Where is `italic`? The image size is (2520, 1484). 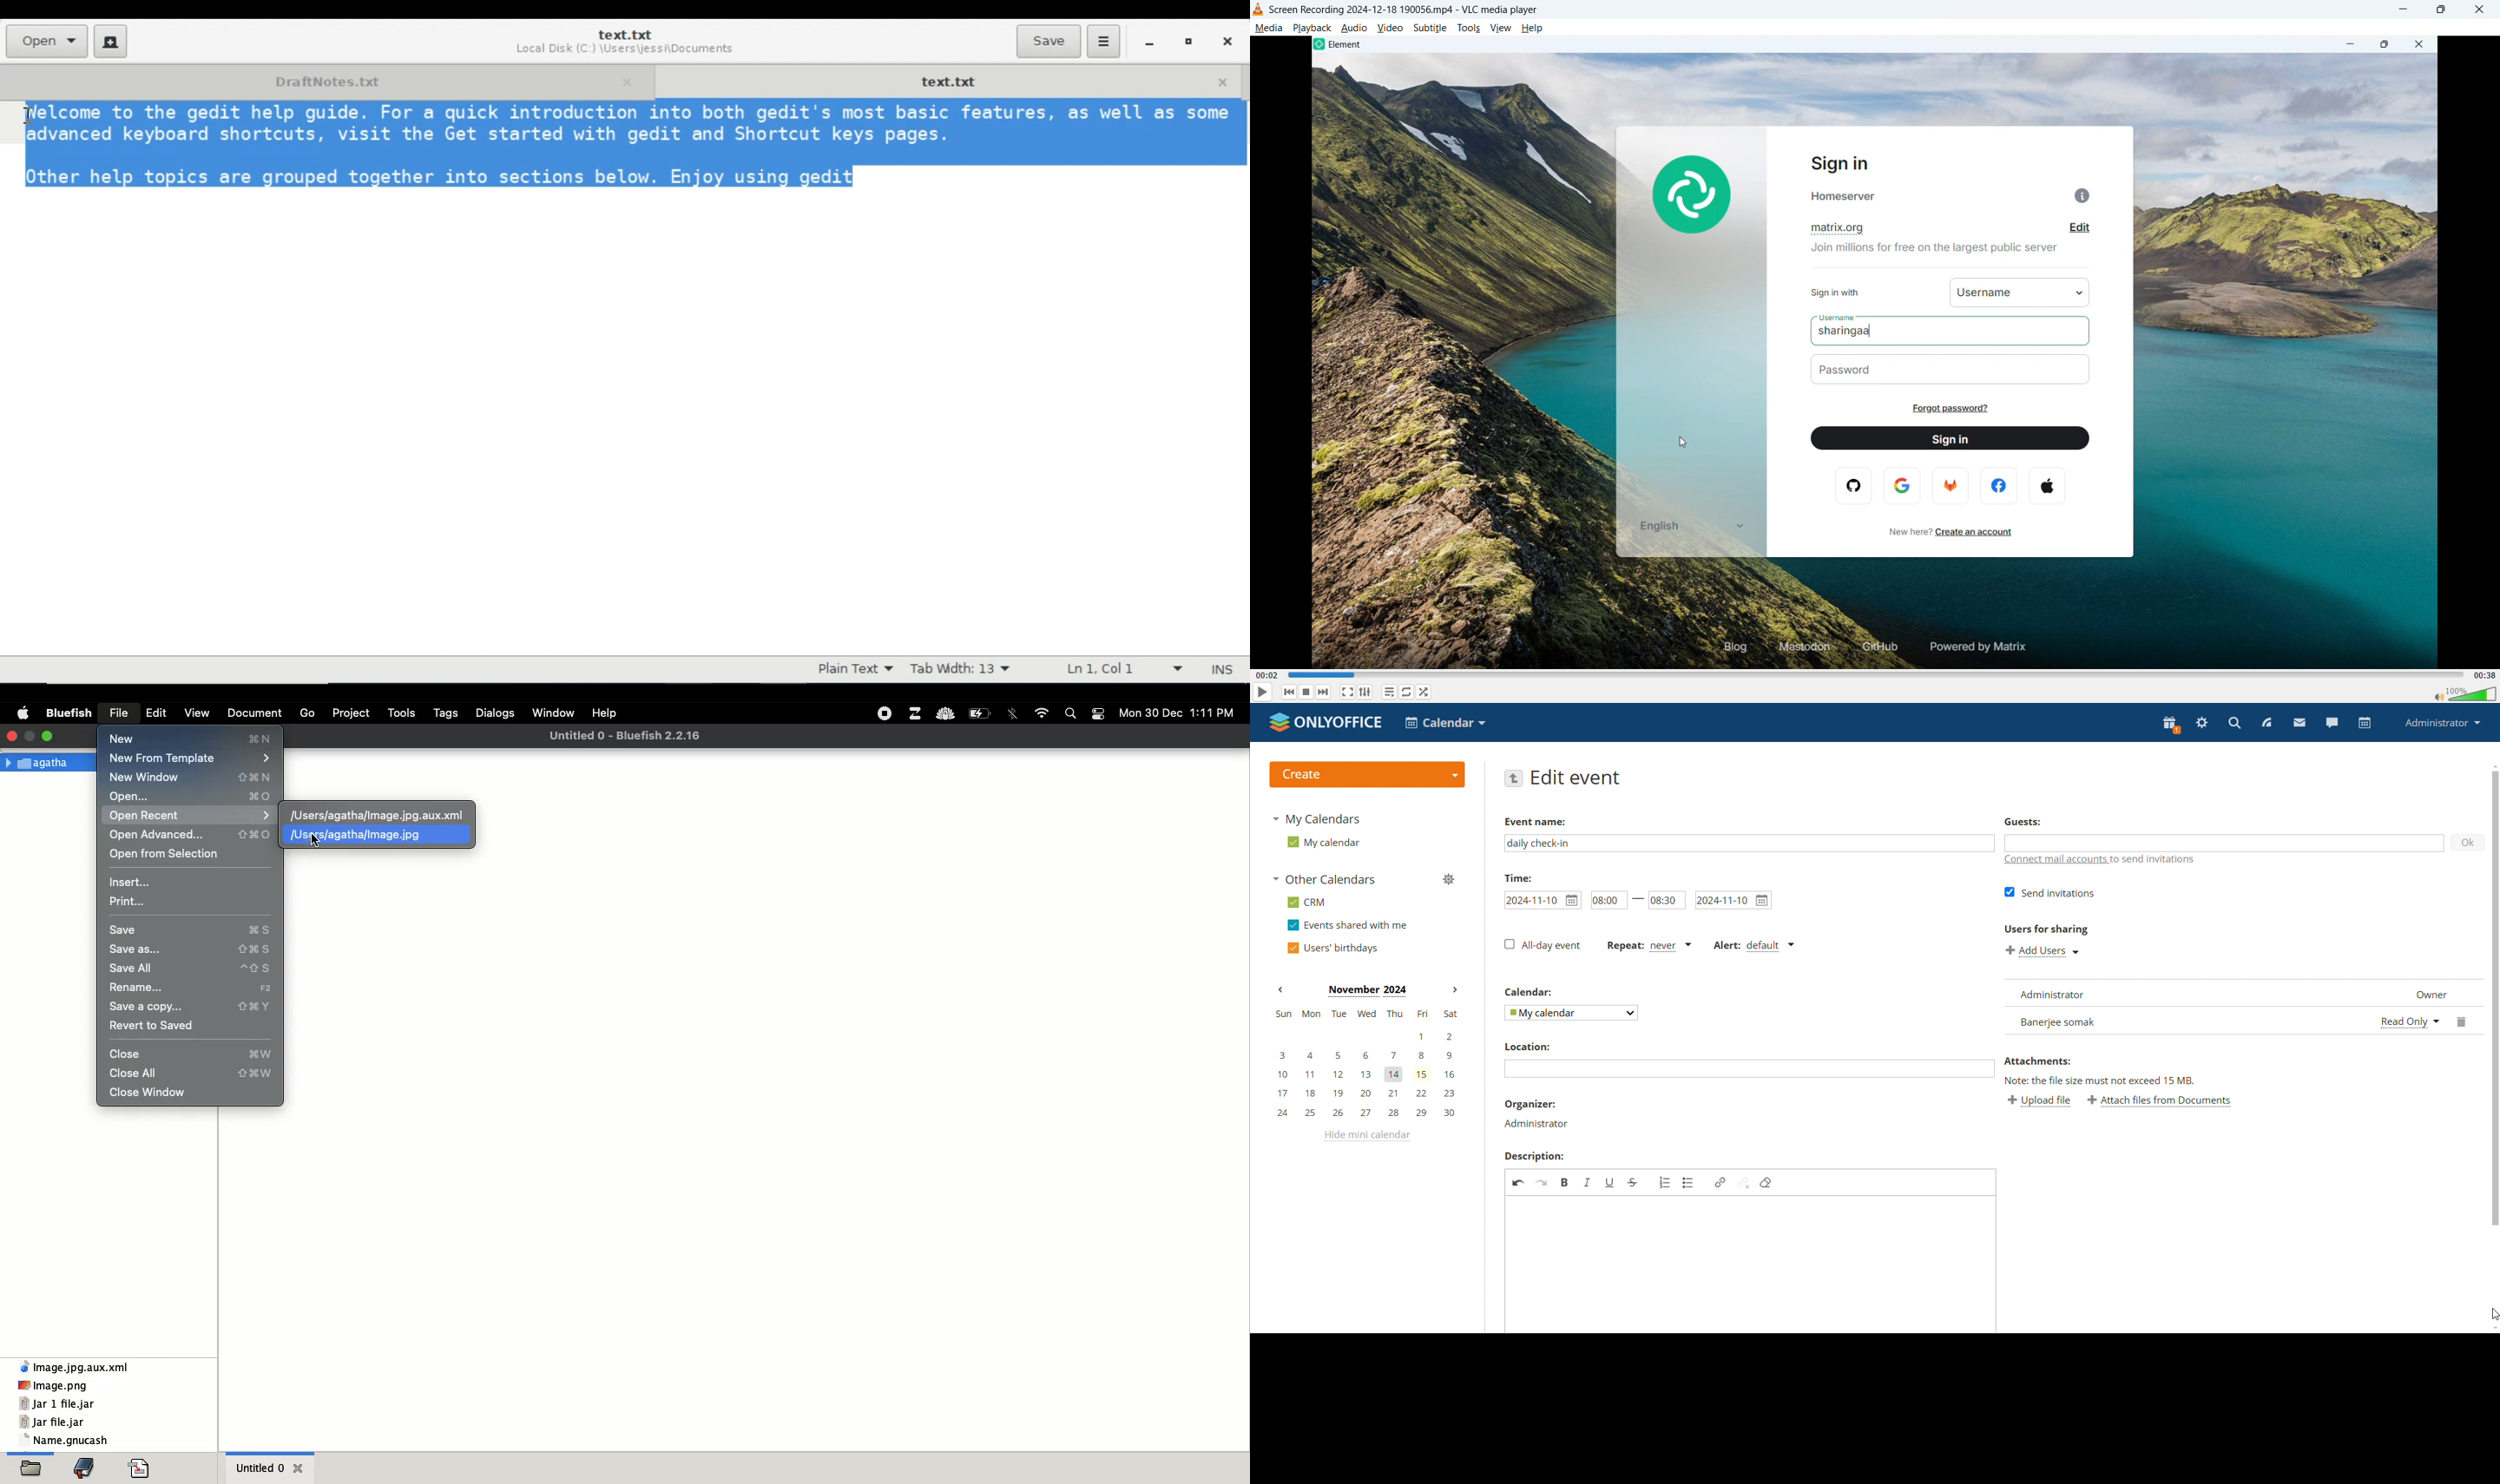
italic is located at coordinates (1588, 1183).